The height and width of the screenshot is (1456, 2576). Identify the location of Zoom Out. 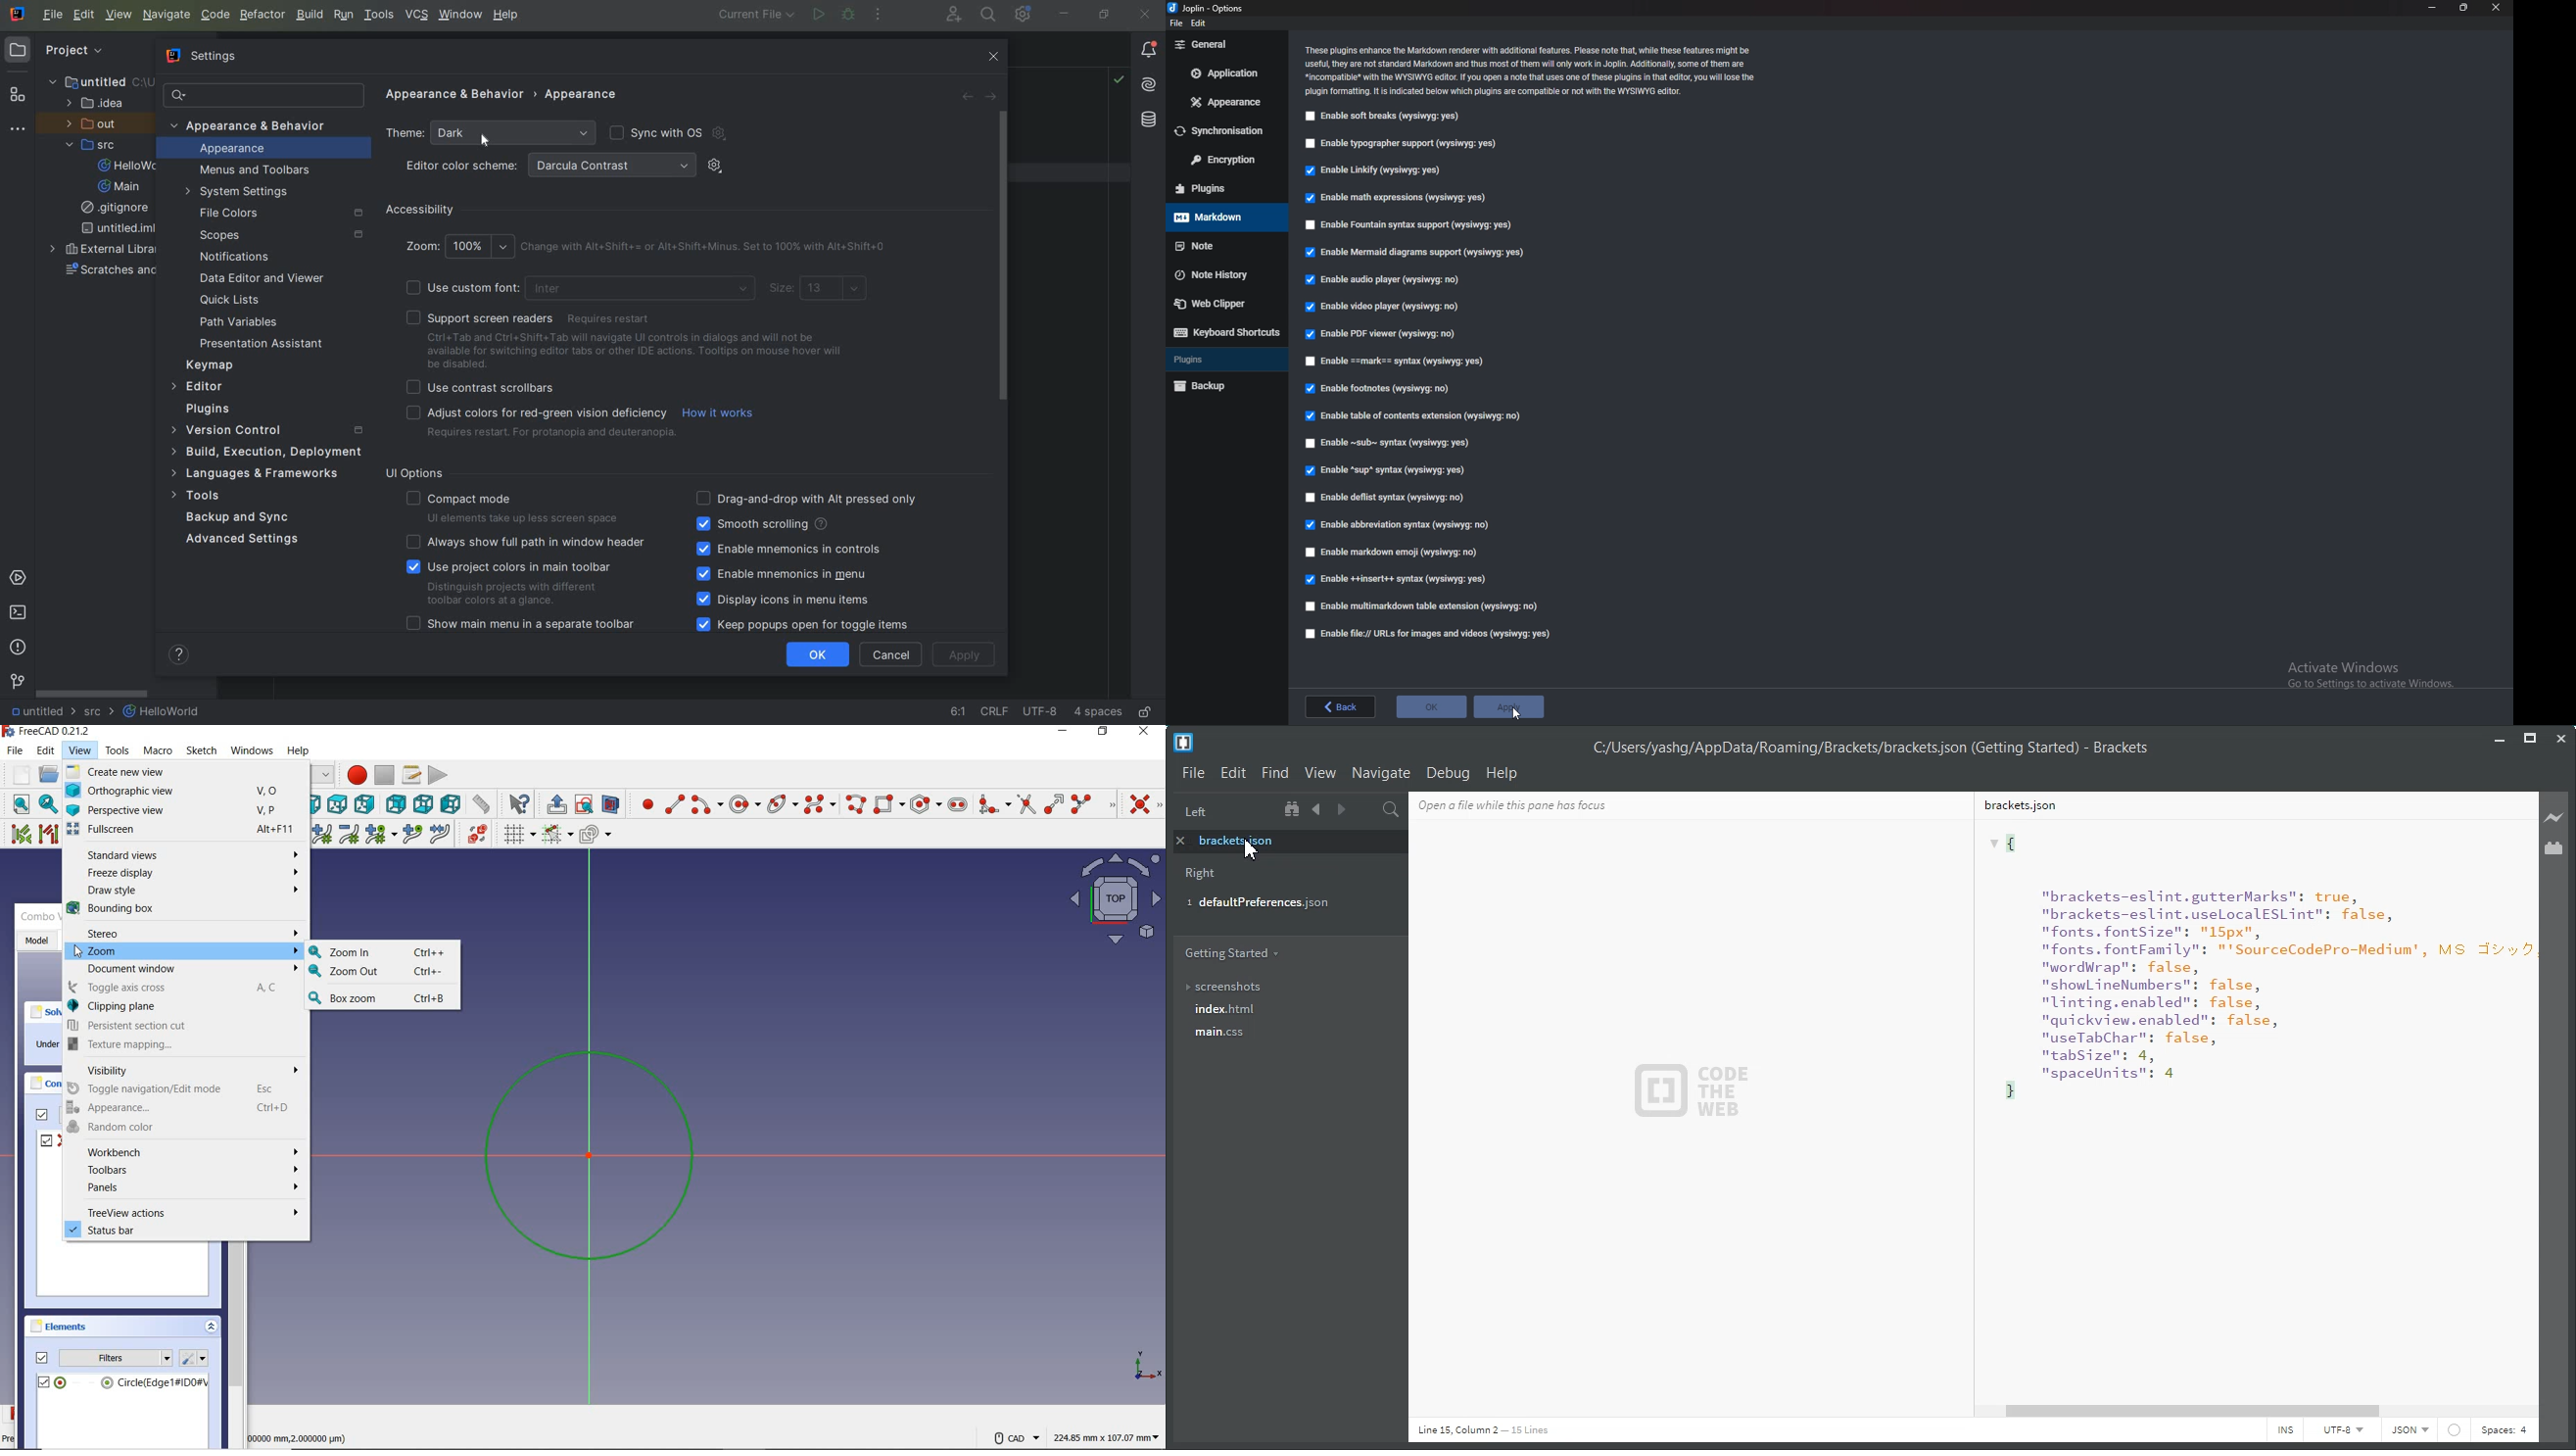
(383, 972).